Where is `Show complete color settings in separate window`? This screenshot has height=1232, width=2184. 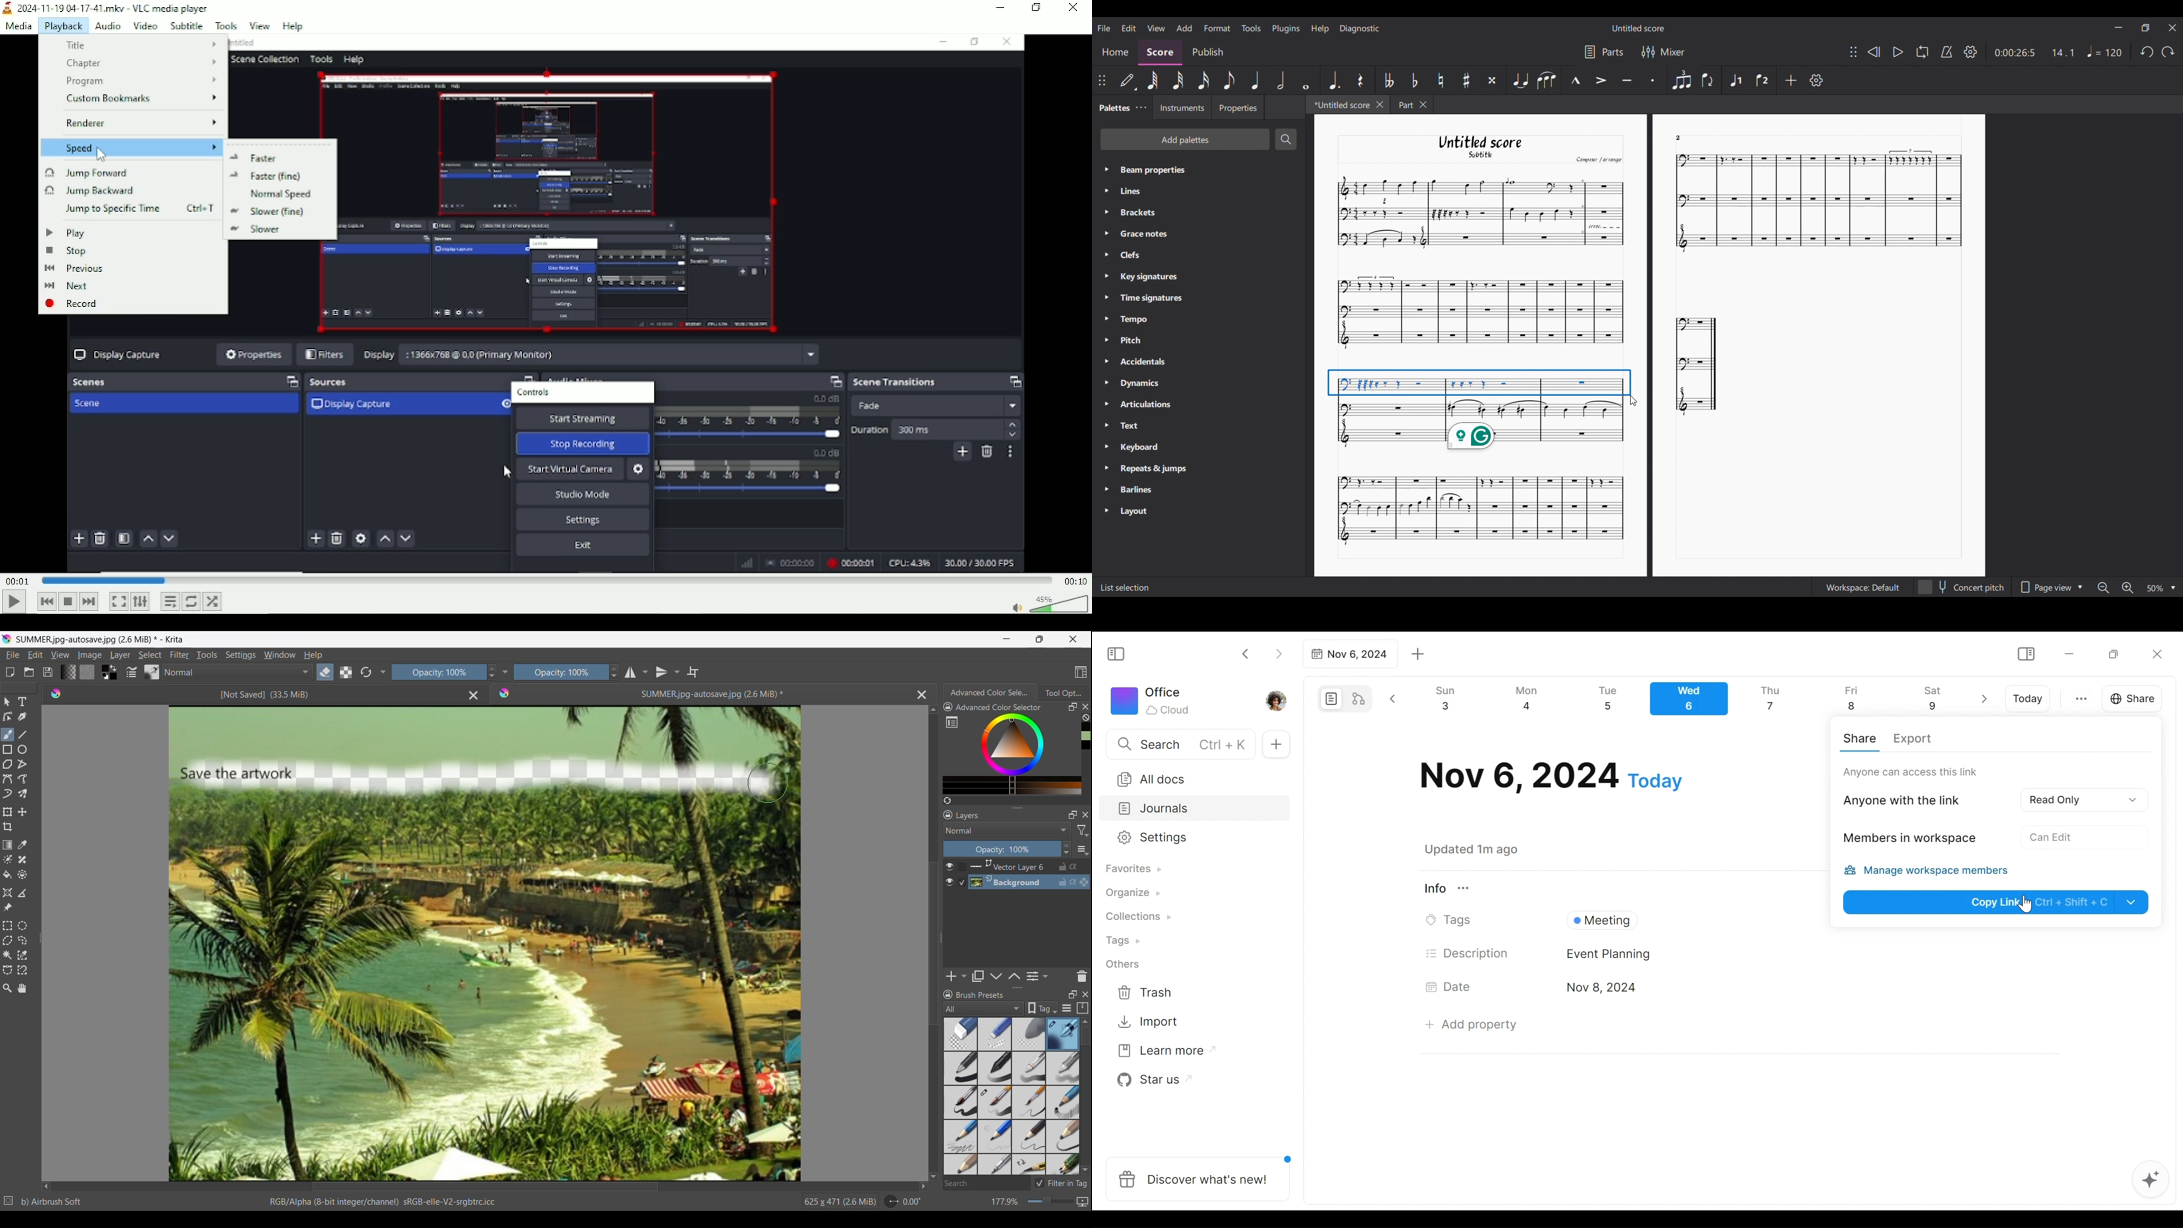
Show complete color settings in separate window is located at coordinates (952, 721).